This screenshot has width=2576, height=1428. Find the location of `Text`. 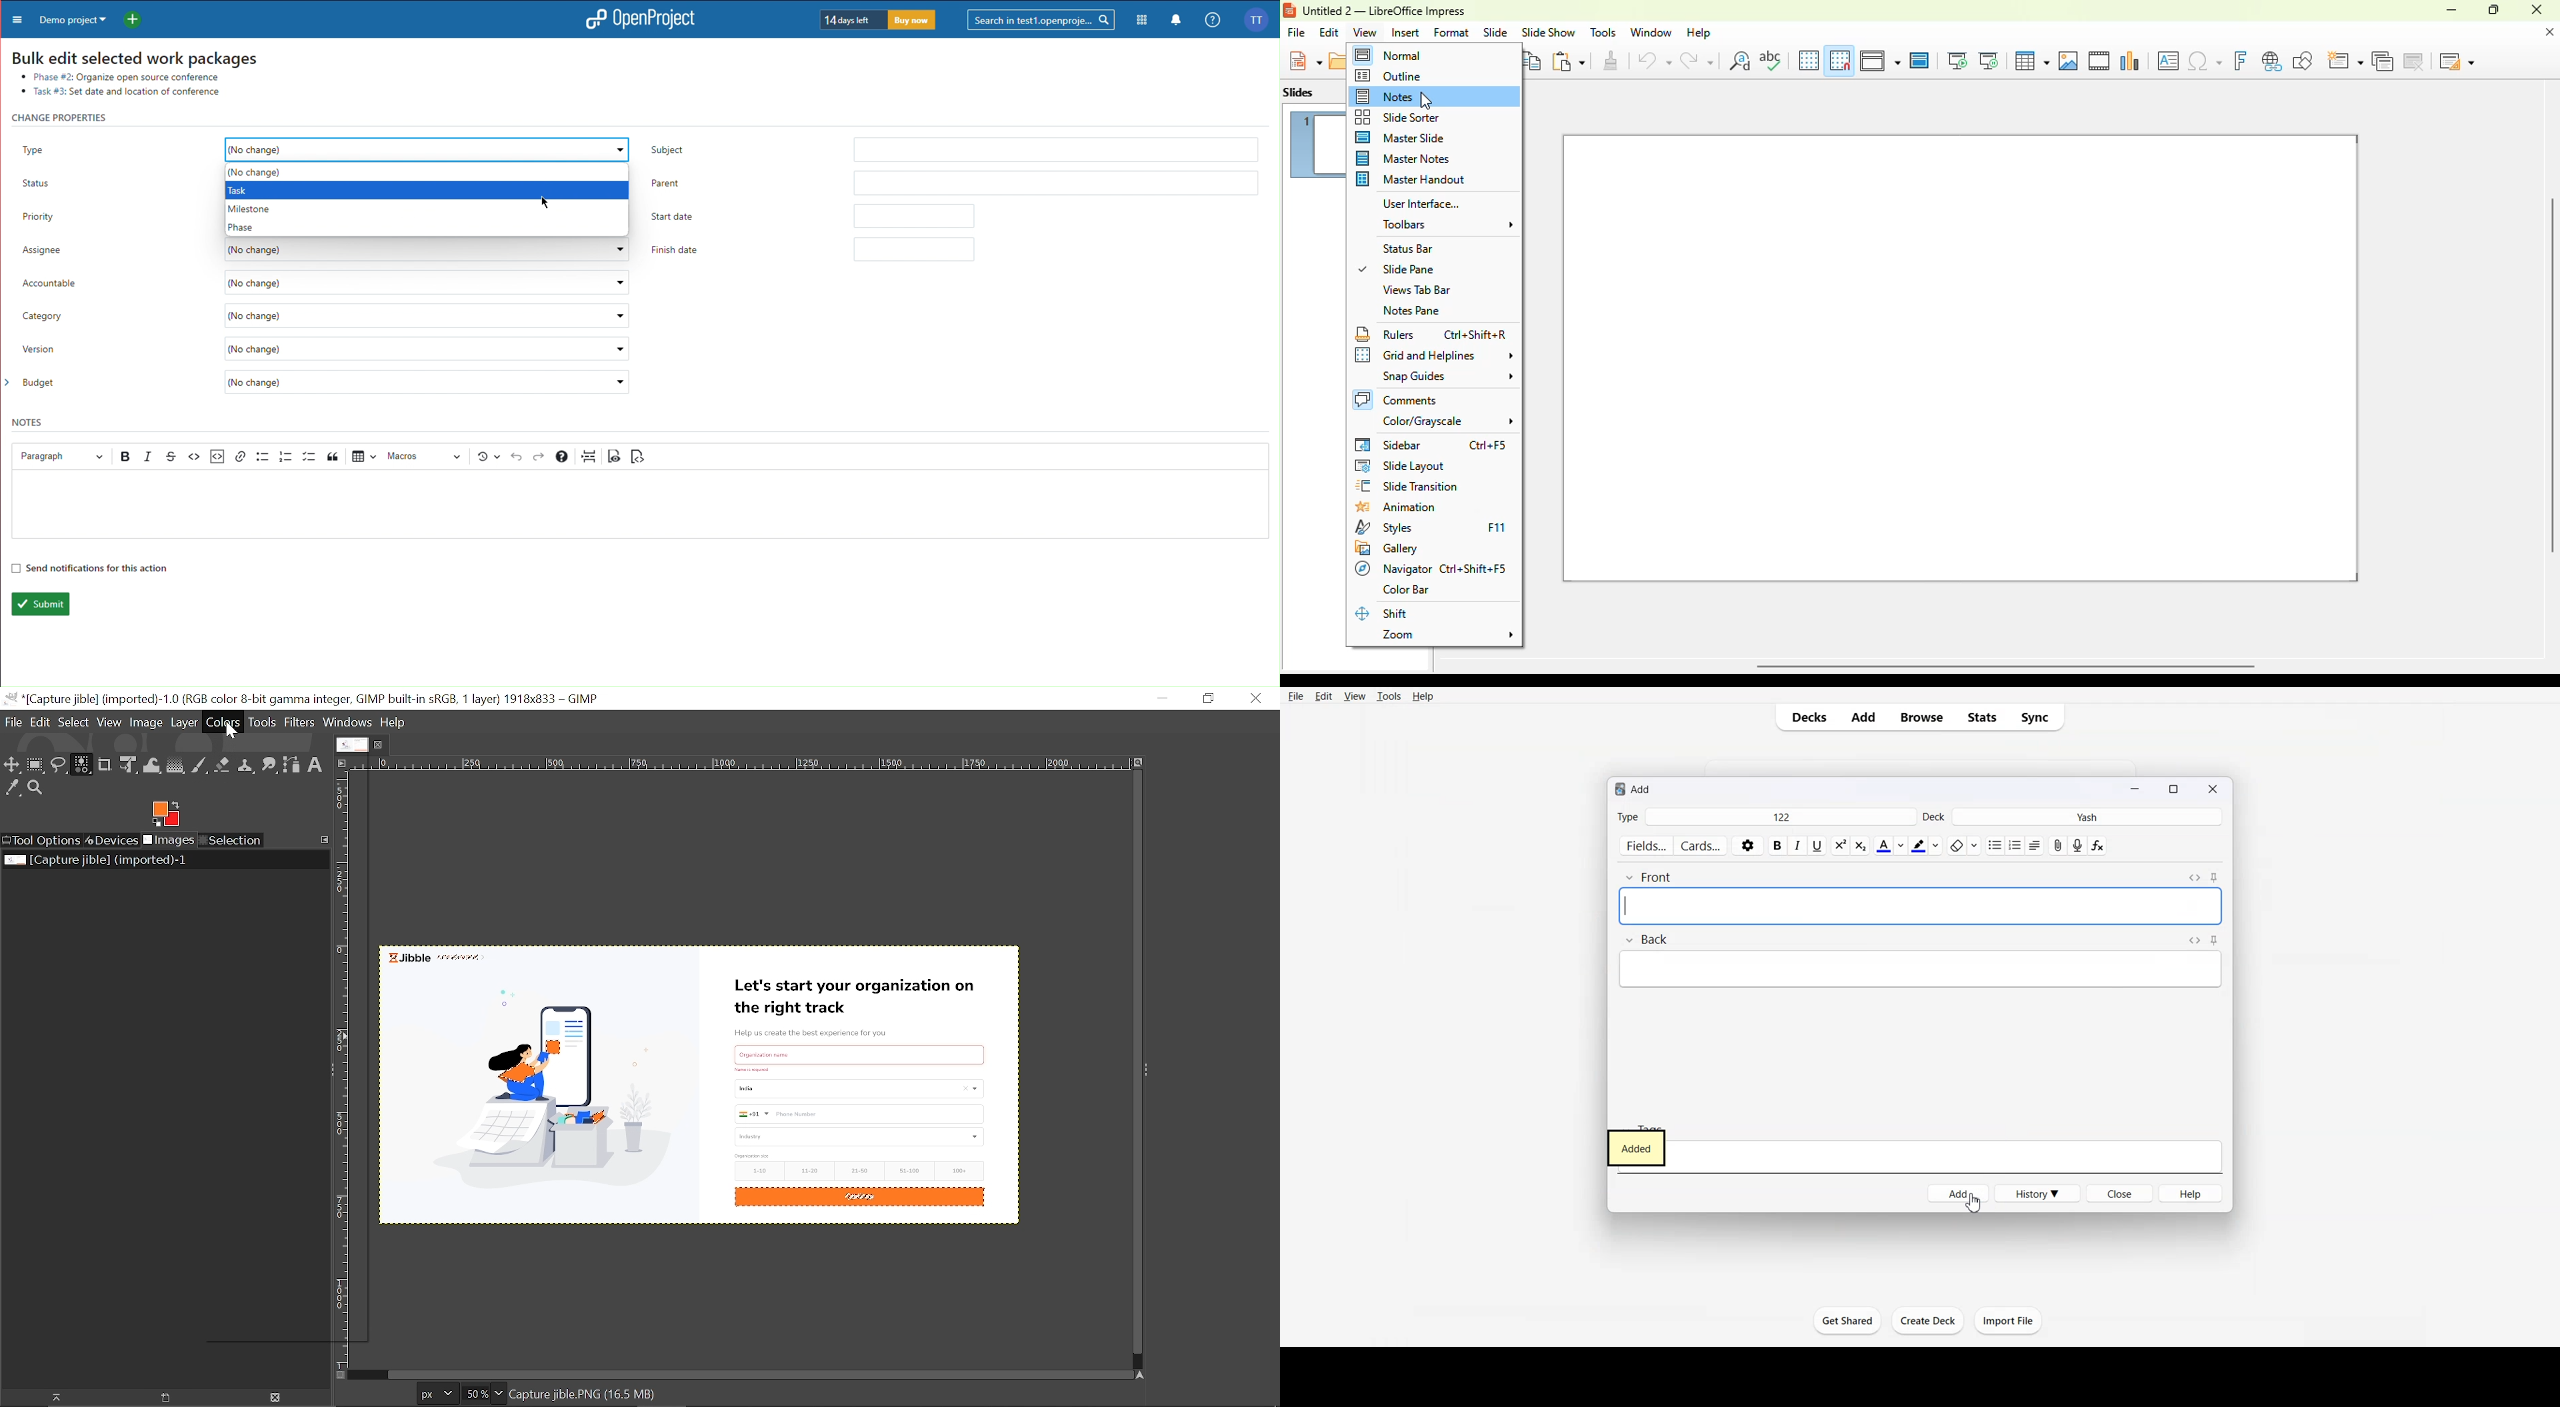

Text is located at coordinates (1635, 788).